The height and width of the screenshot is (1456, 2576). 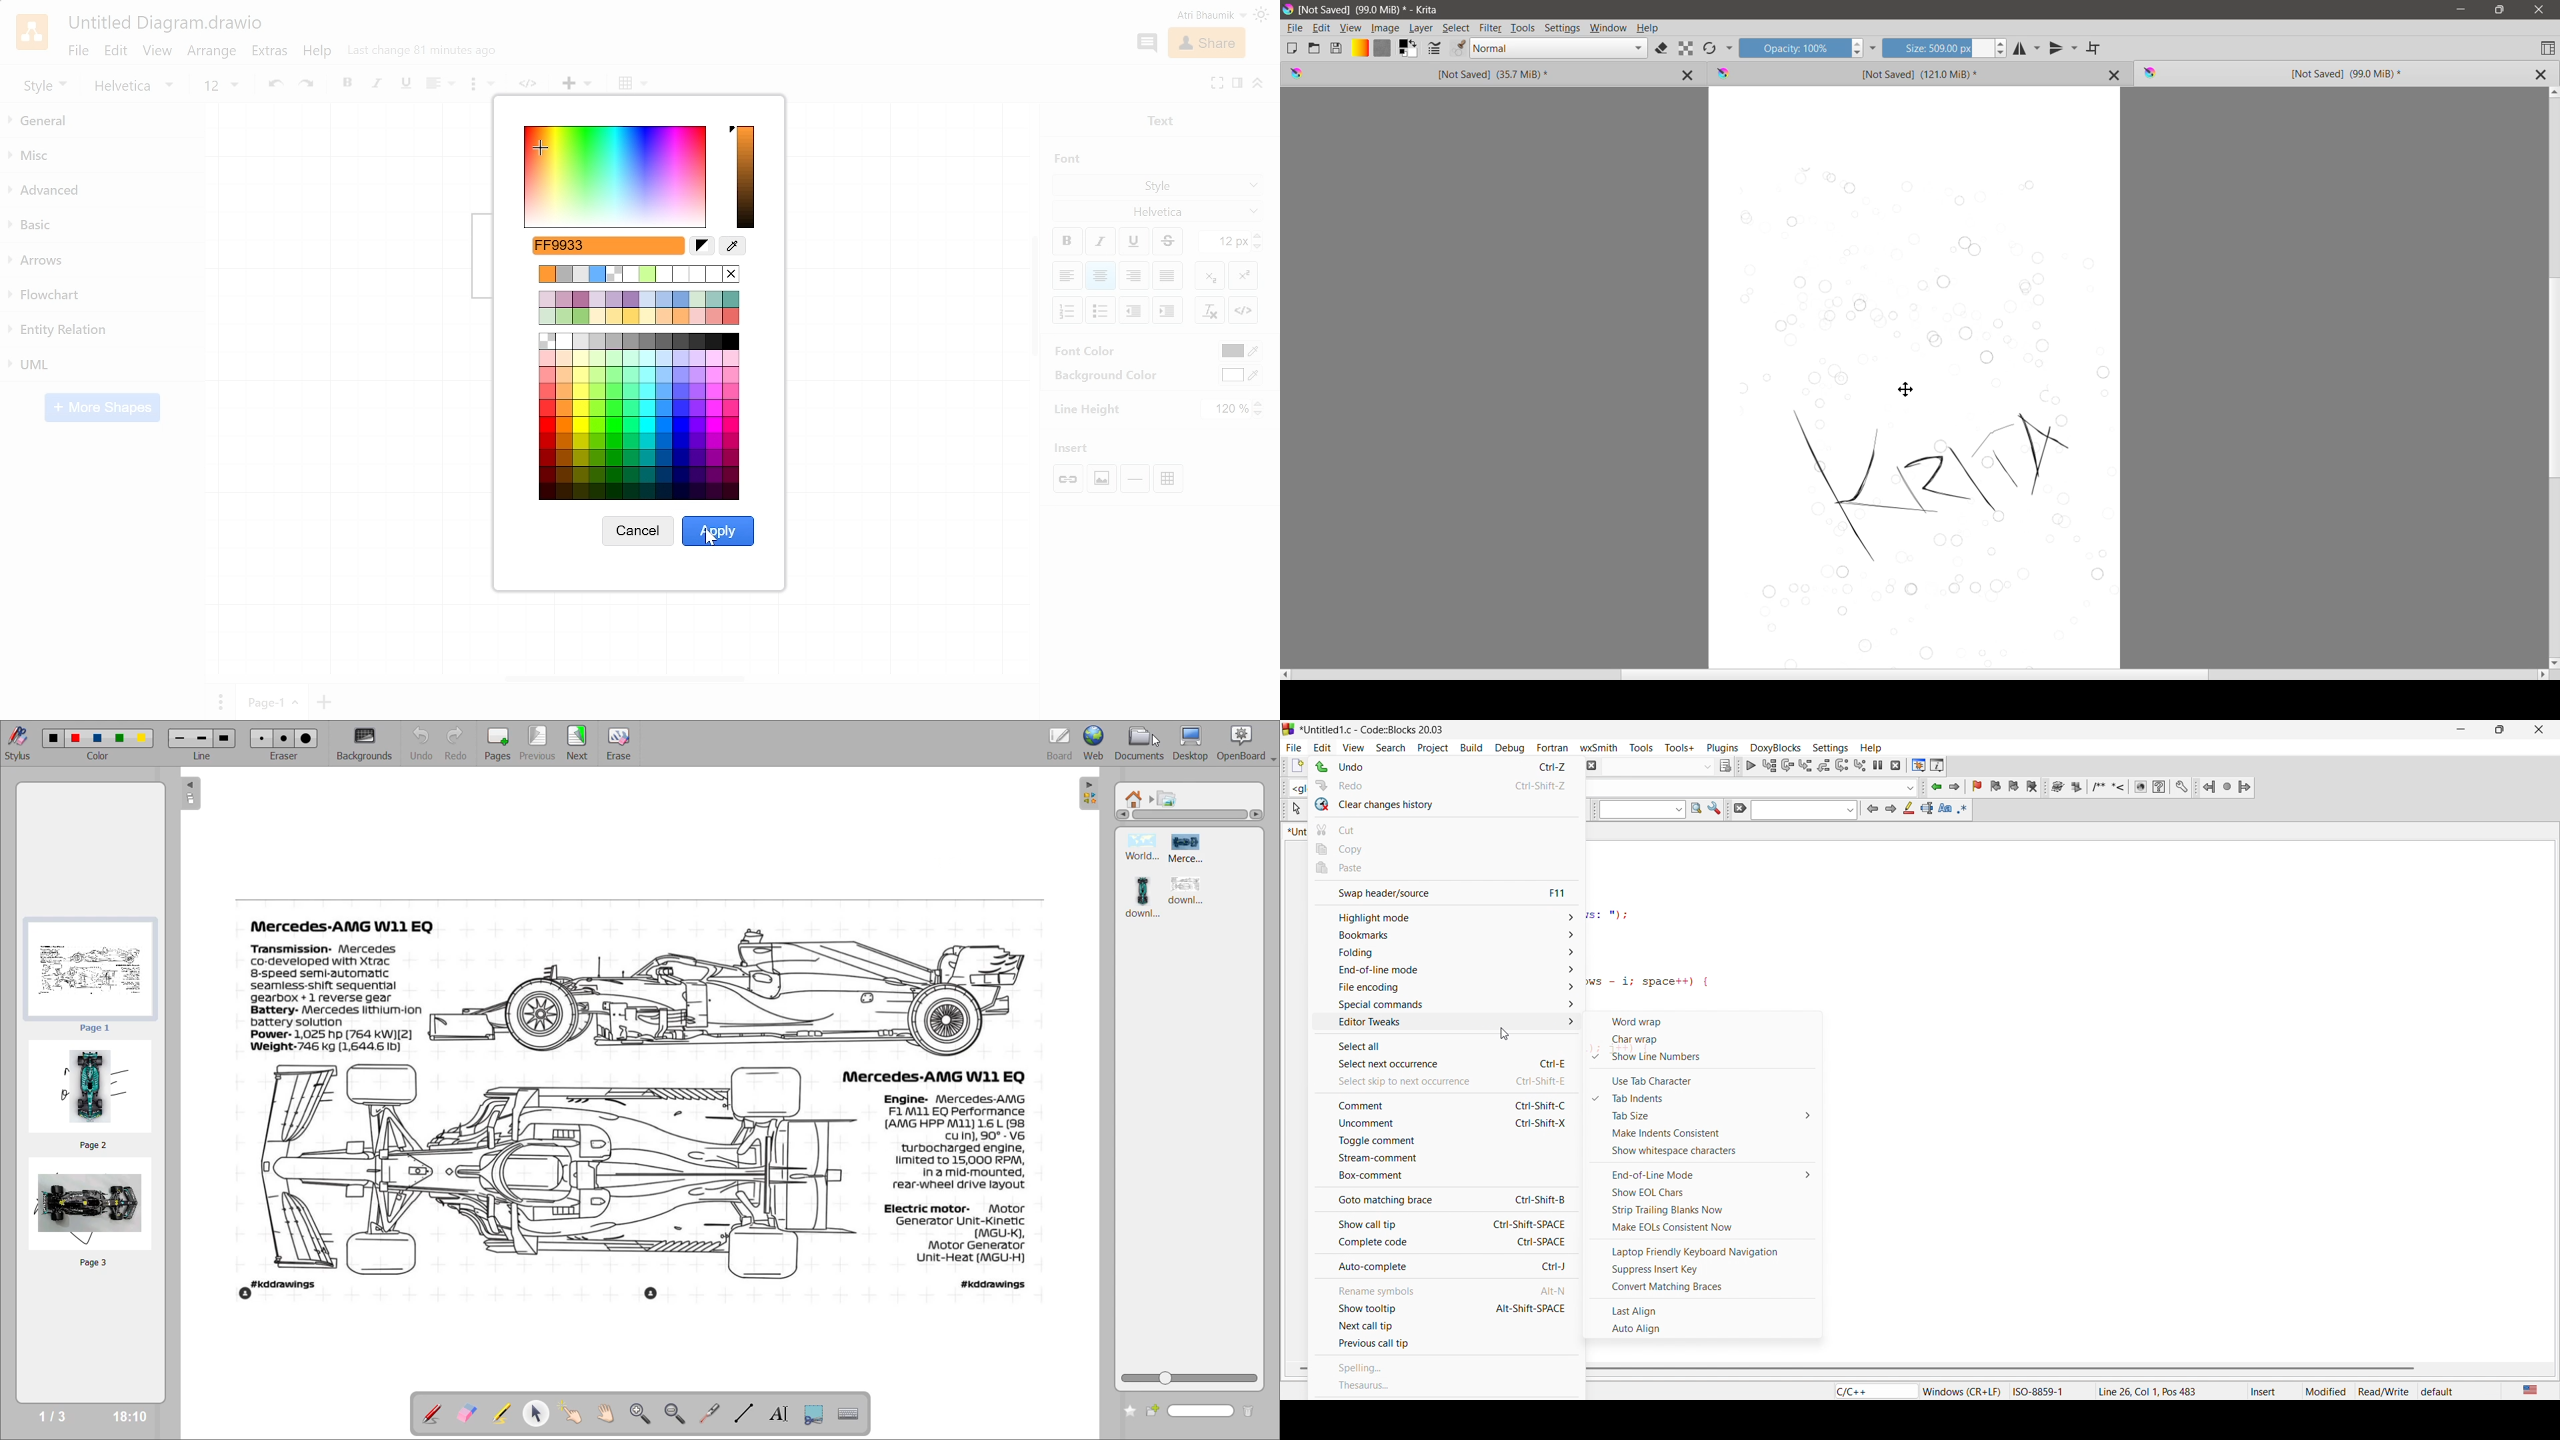 I want to click on view, so click(x=1355, y=744).